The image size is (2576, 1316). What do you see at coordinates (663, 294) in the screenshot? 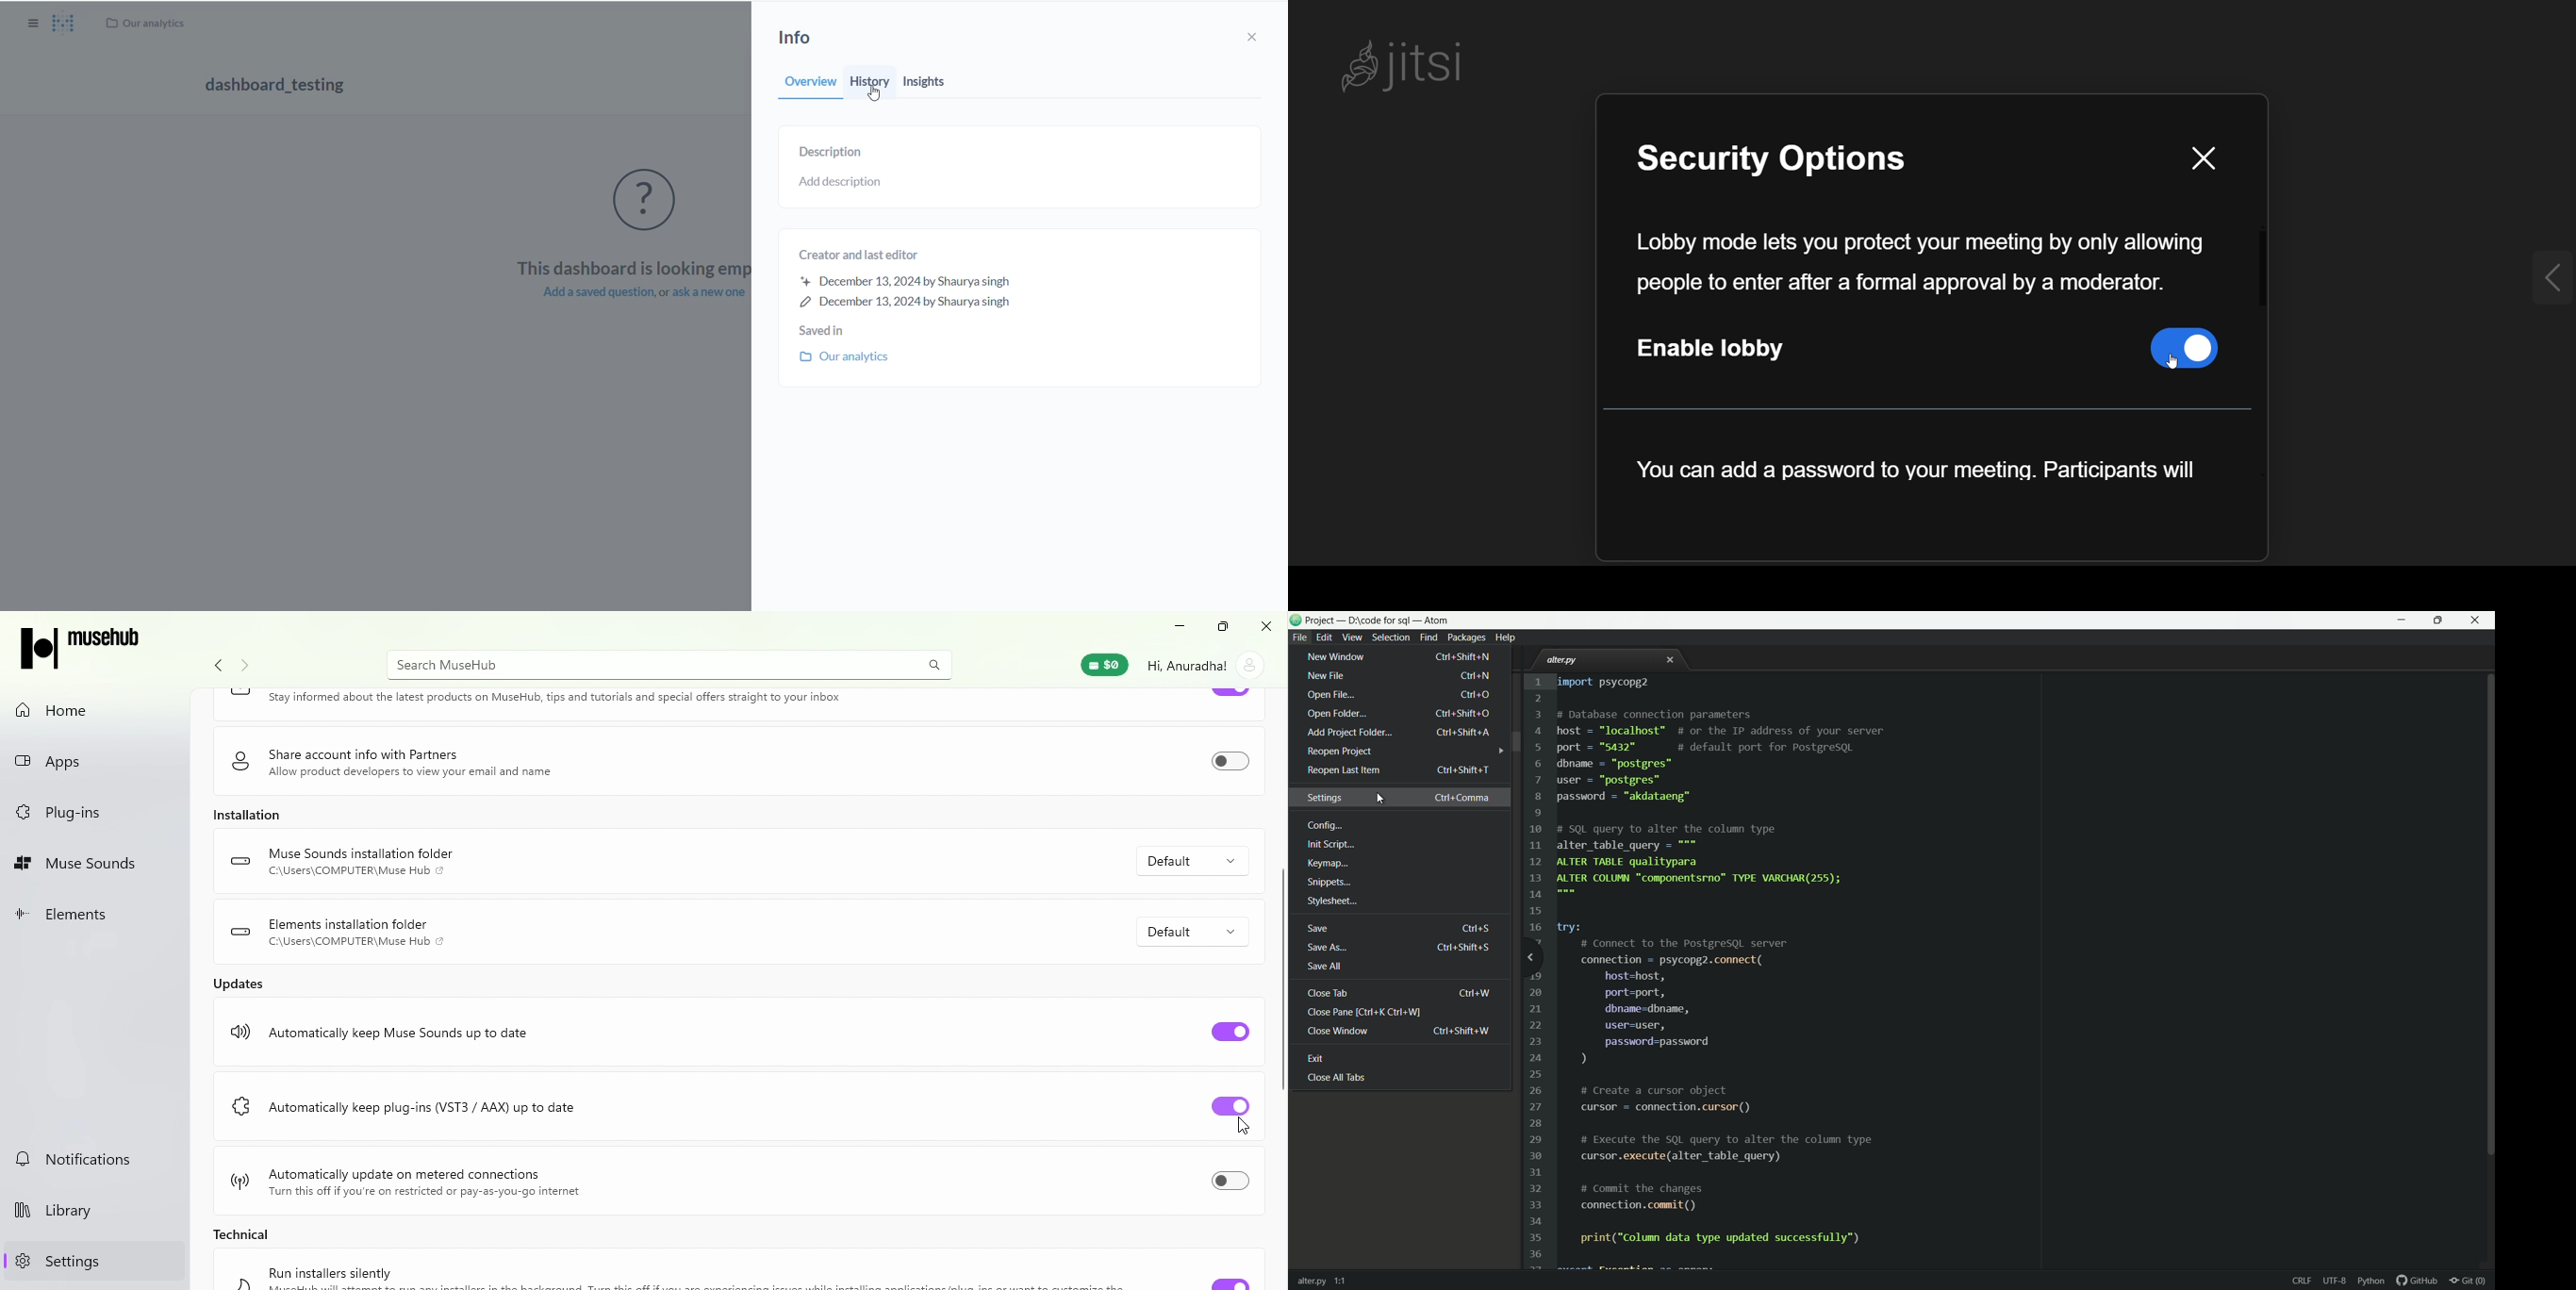
I see `or` at bounding box center [663, 294].